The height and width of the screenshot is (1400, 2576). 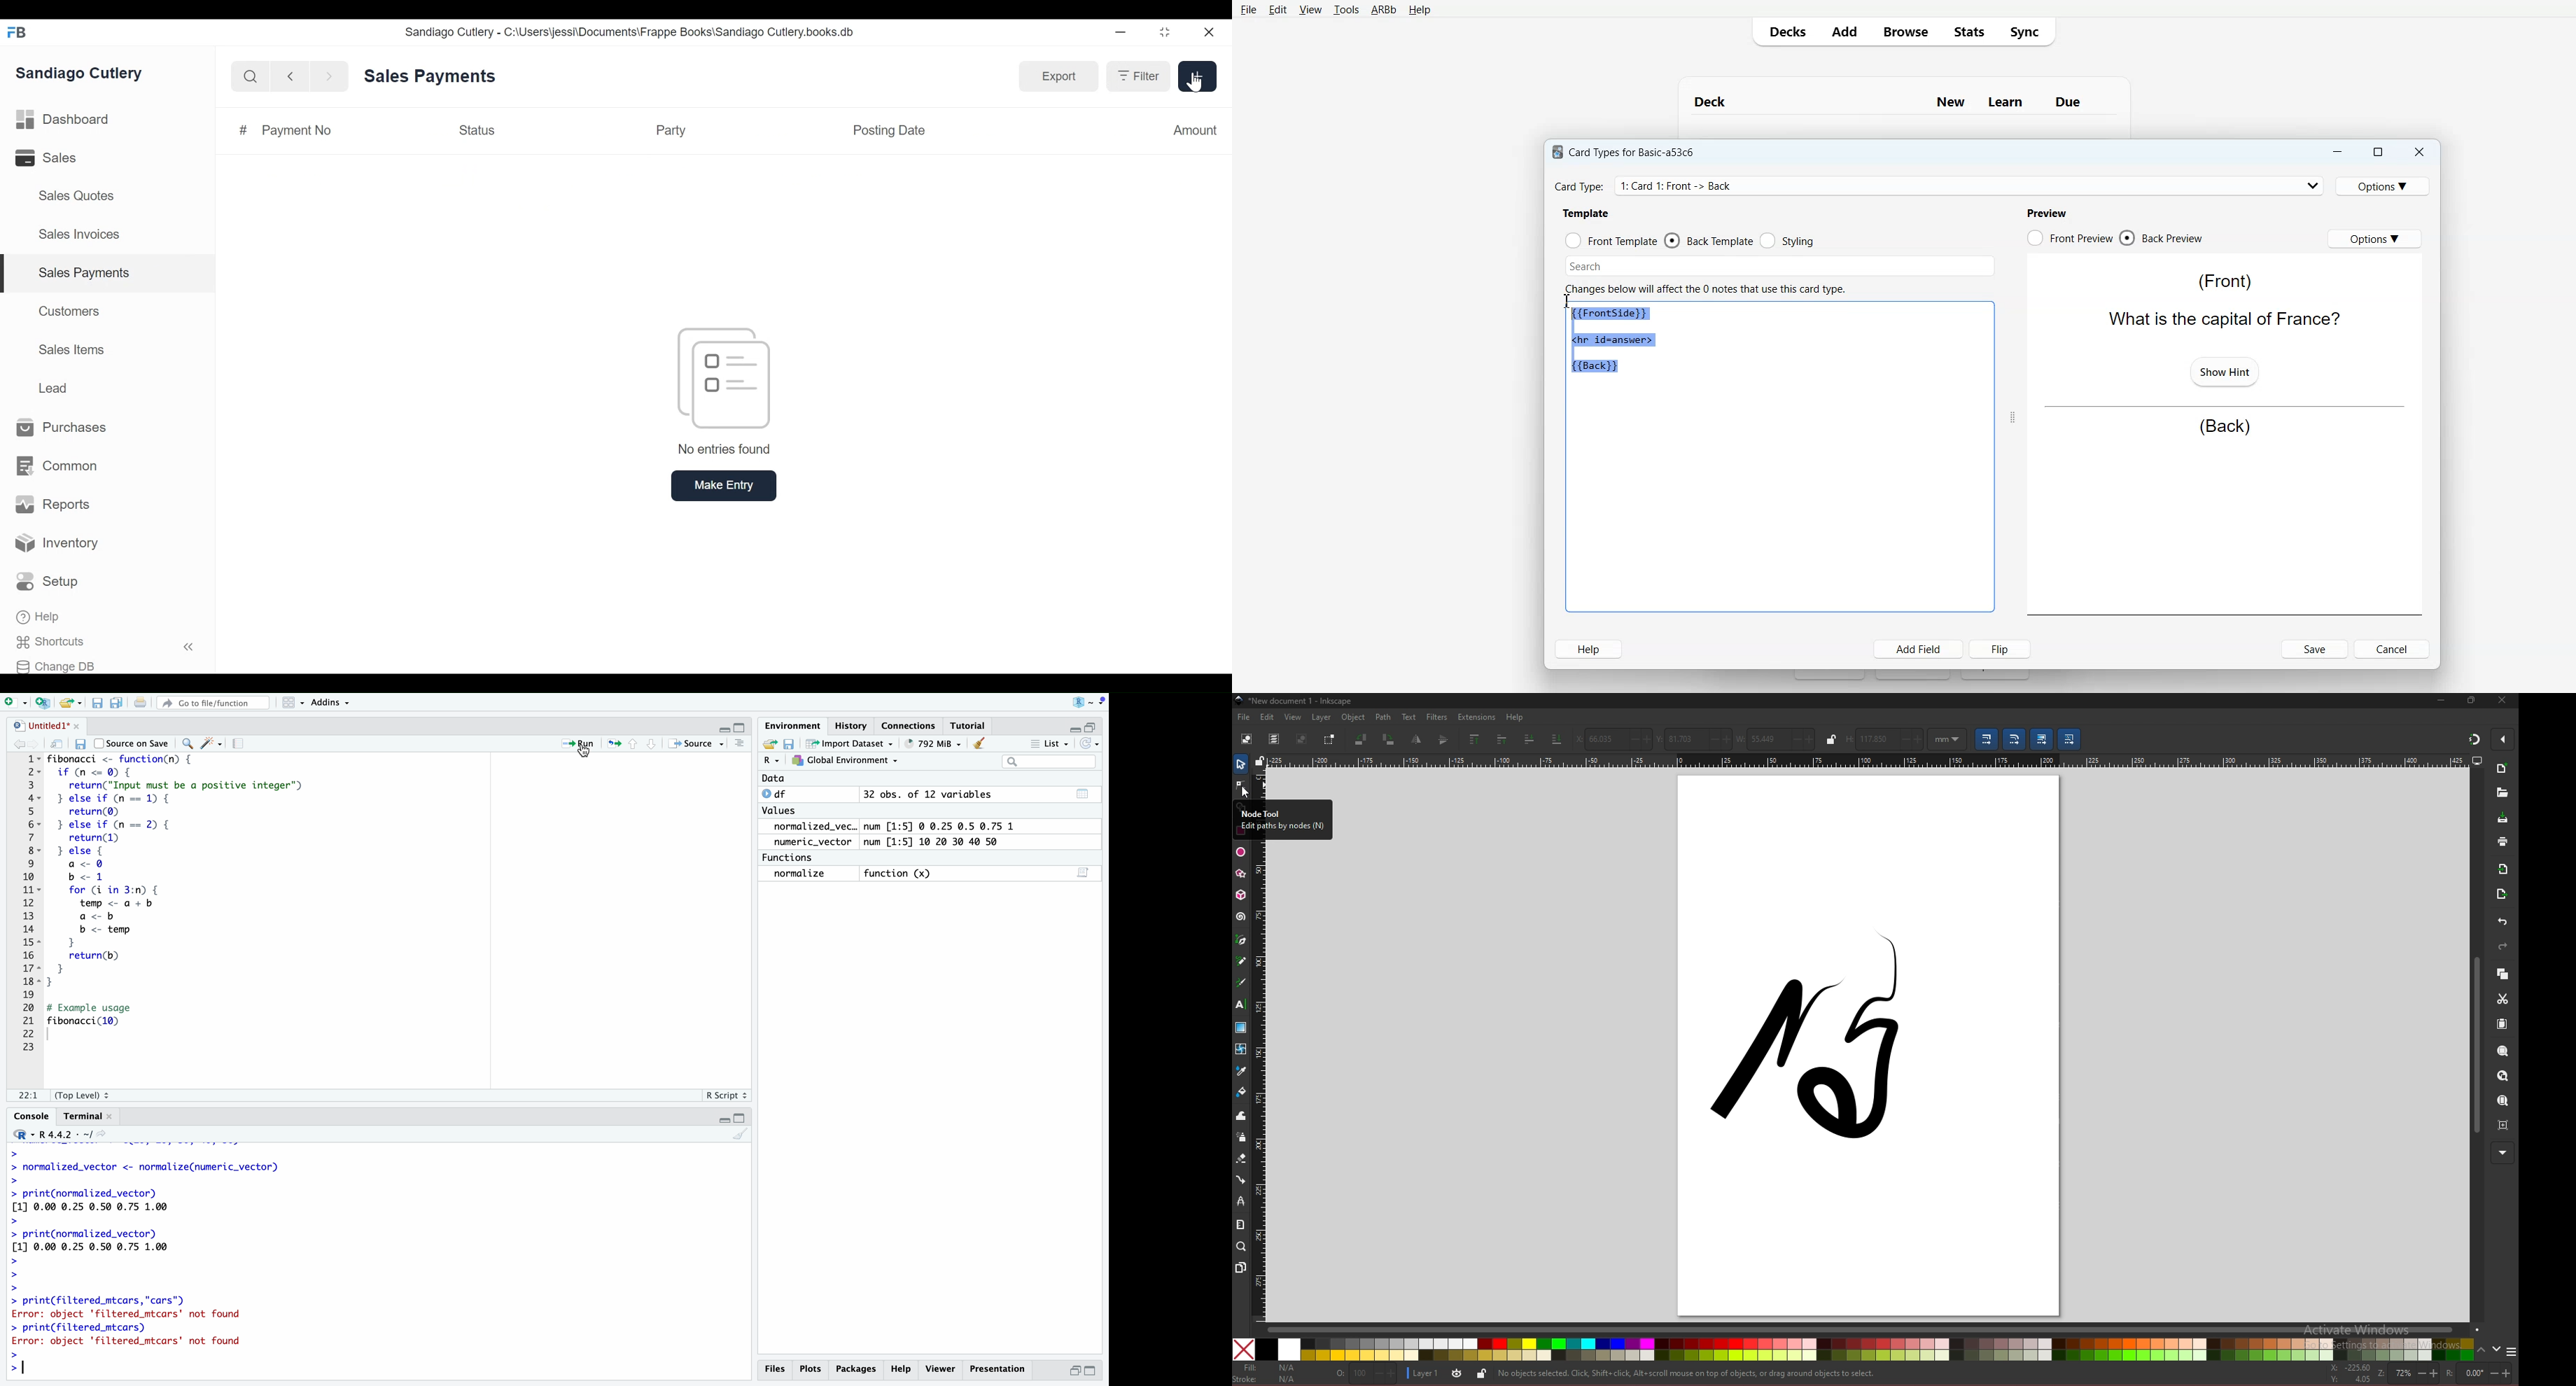 What do you see at coordinates (139, 1306) in the screenshot?
I see `> print(filtered_mtcars, cars”)
Error: object 'filtered_mtcars' not found` at bounding box center [139, 1306].